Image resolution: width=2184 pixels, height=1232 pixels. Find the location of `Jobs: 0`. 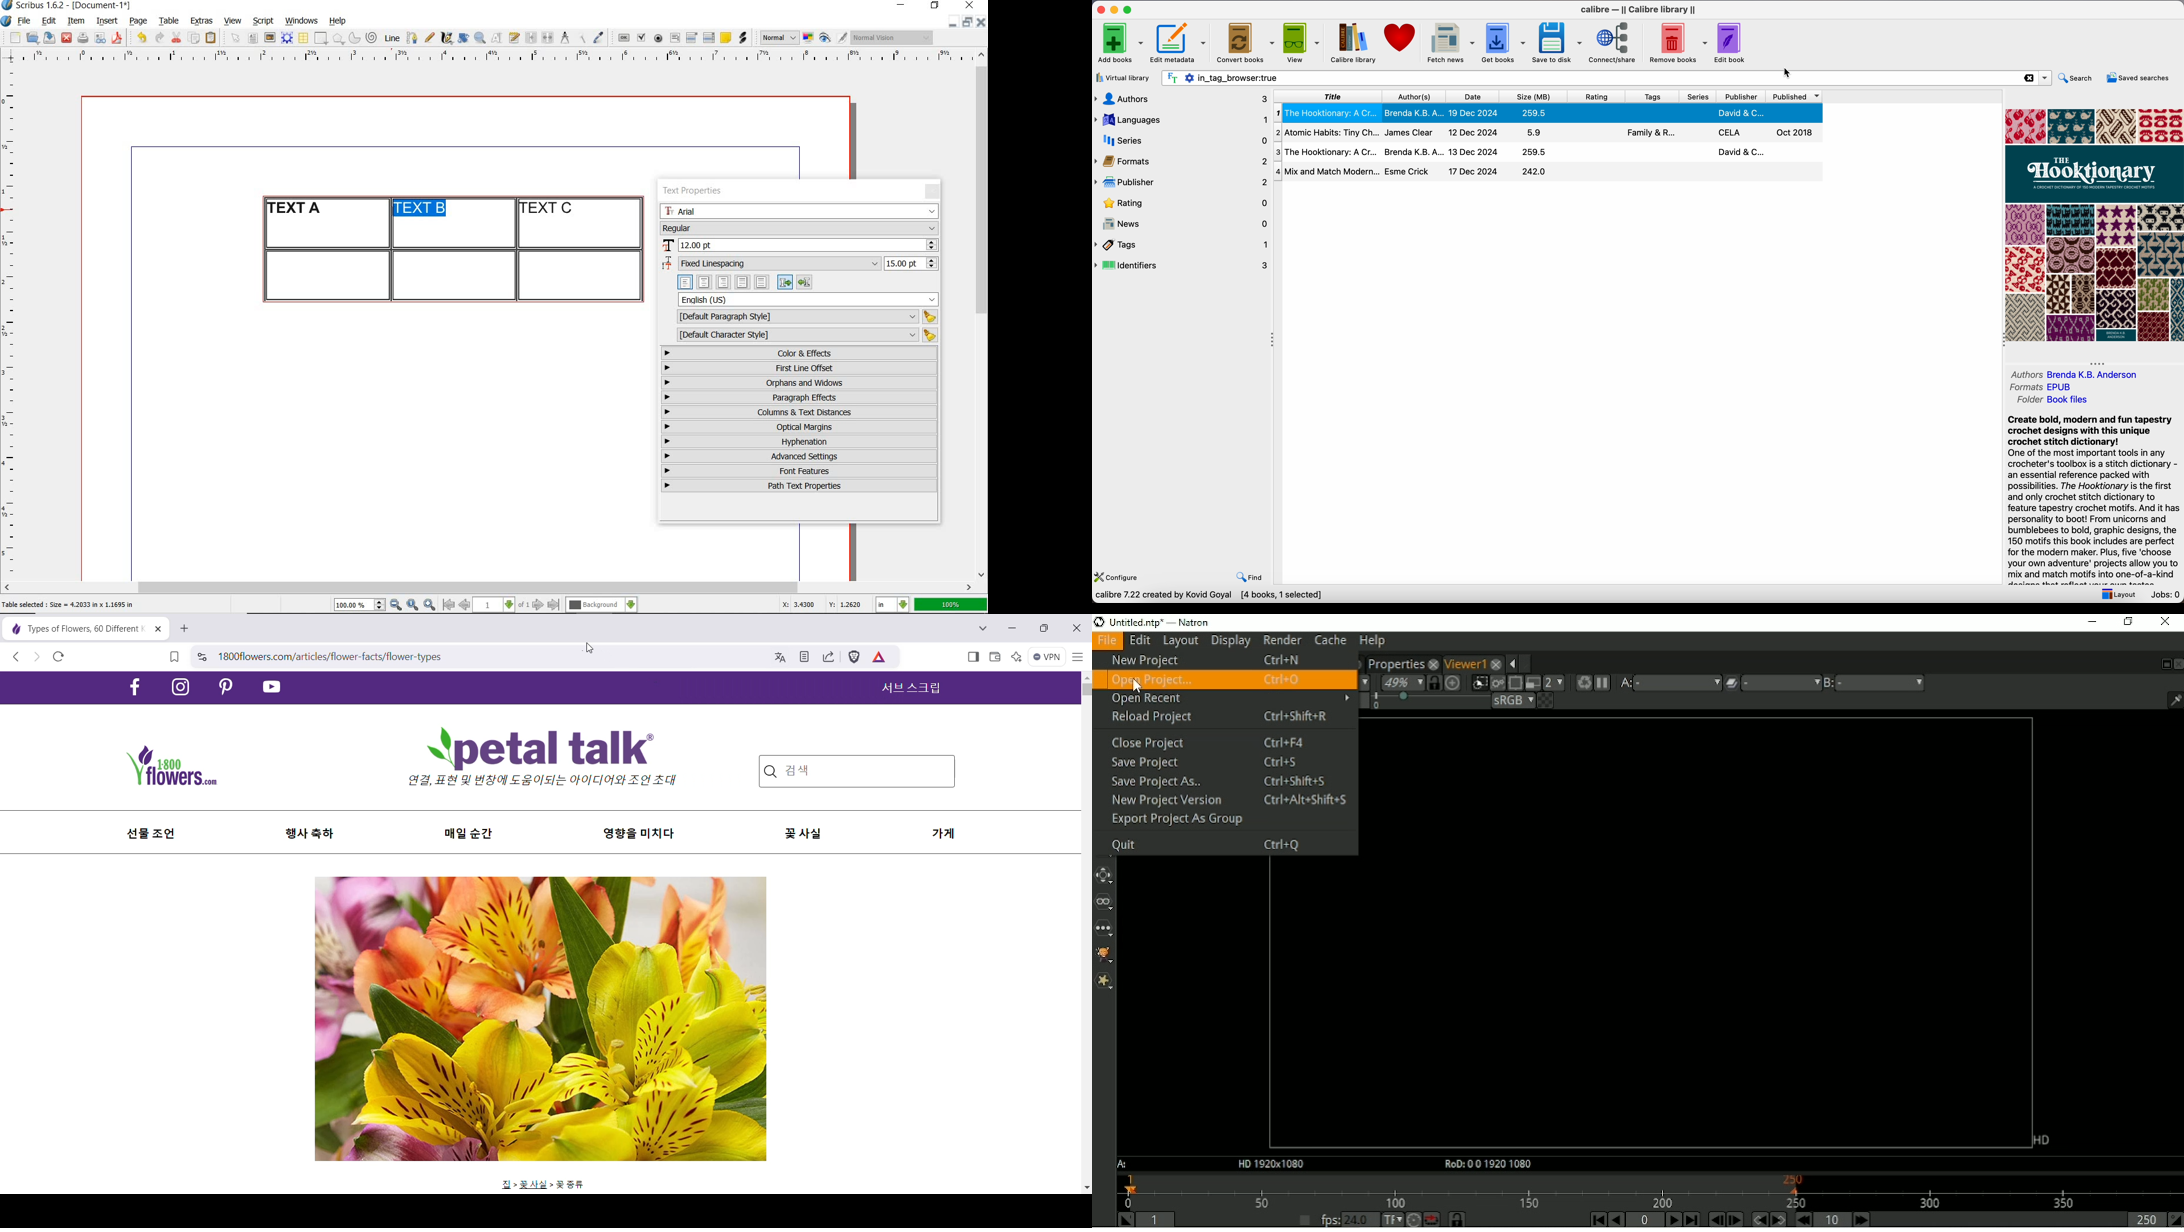

Jobs: 0 is located at coordinates (2163, 595).